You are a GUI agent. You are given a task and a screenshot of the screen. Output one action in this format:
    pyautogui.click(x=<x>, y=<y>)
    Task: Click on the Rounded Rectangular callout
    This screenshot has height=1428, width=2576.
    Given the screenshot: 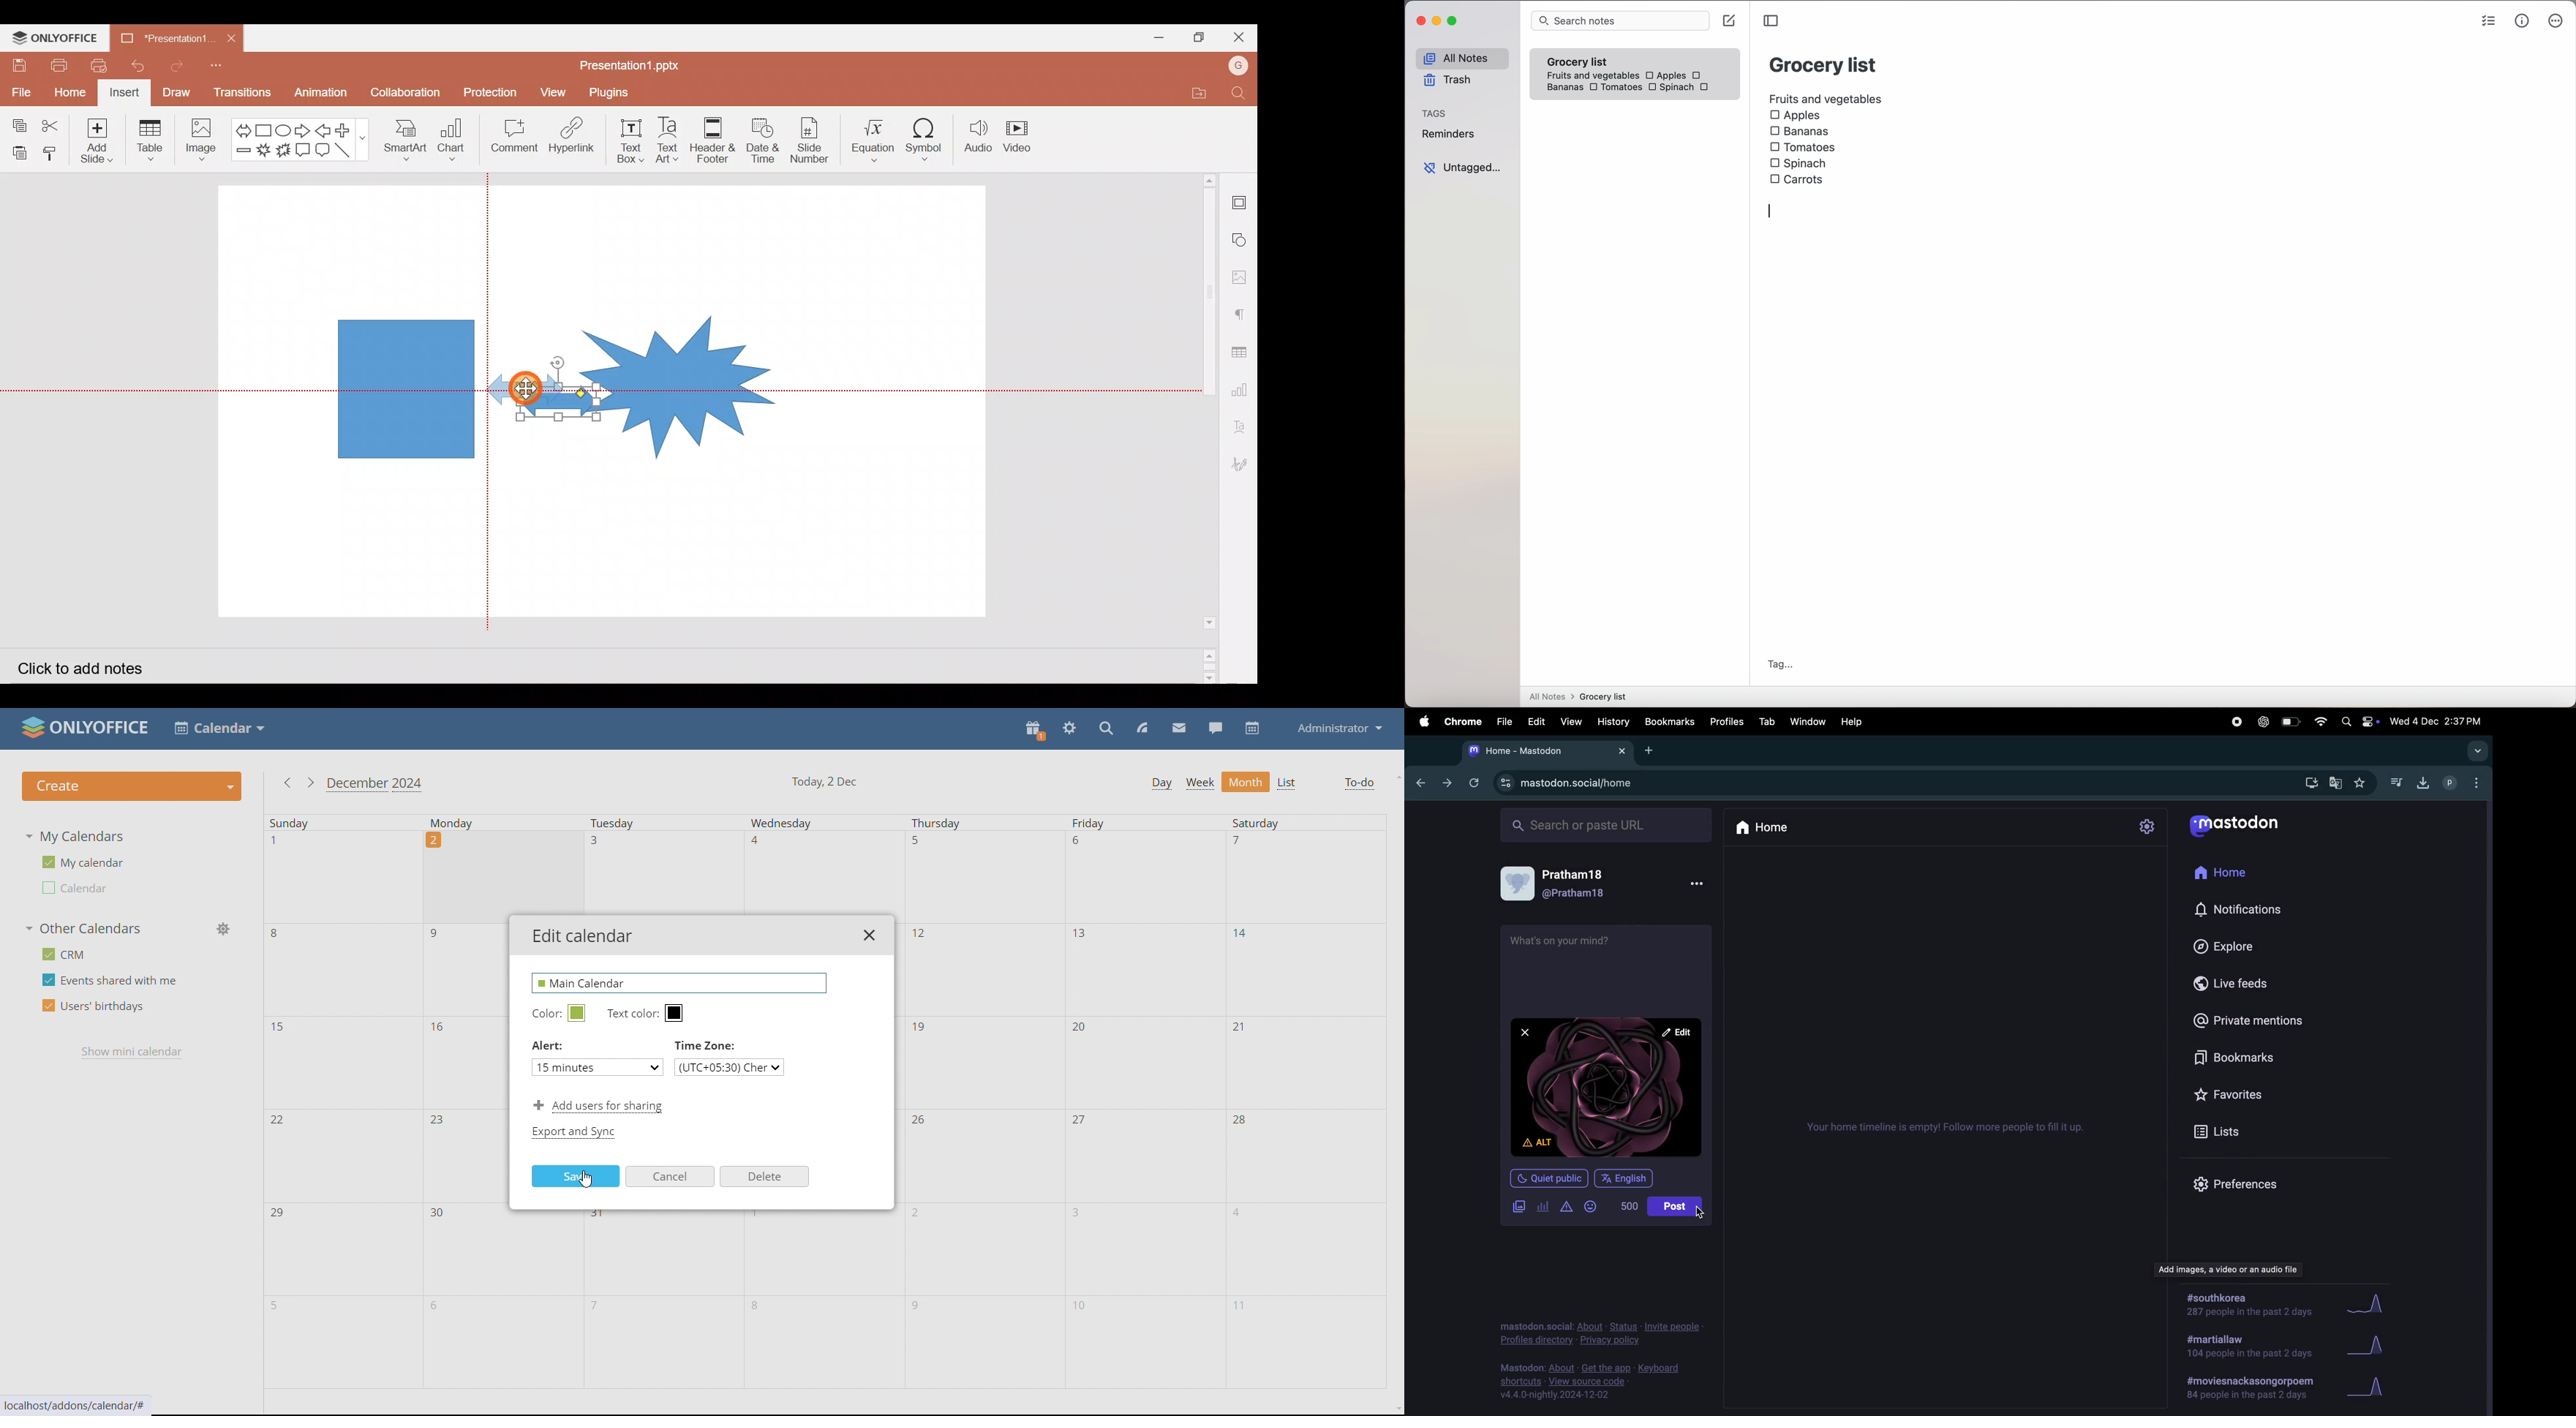 What is the action you would take?
    pyautogui.click(x=325, y=148)
    